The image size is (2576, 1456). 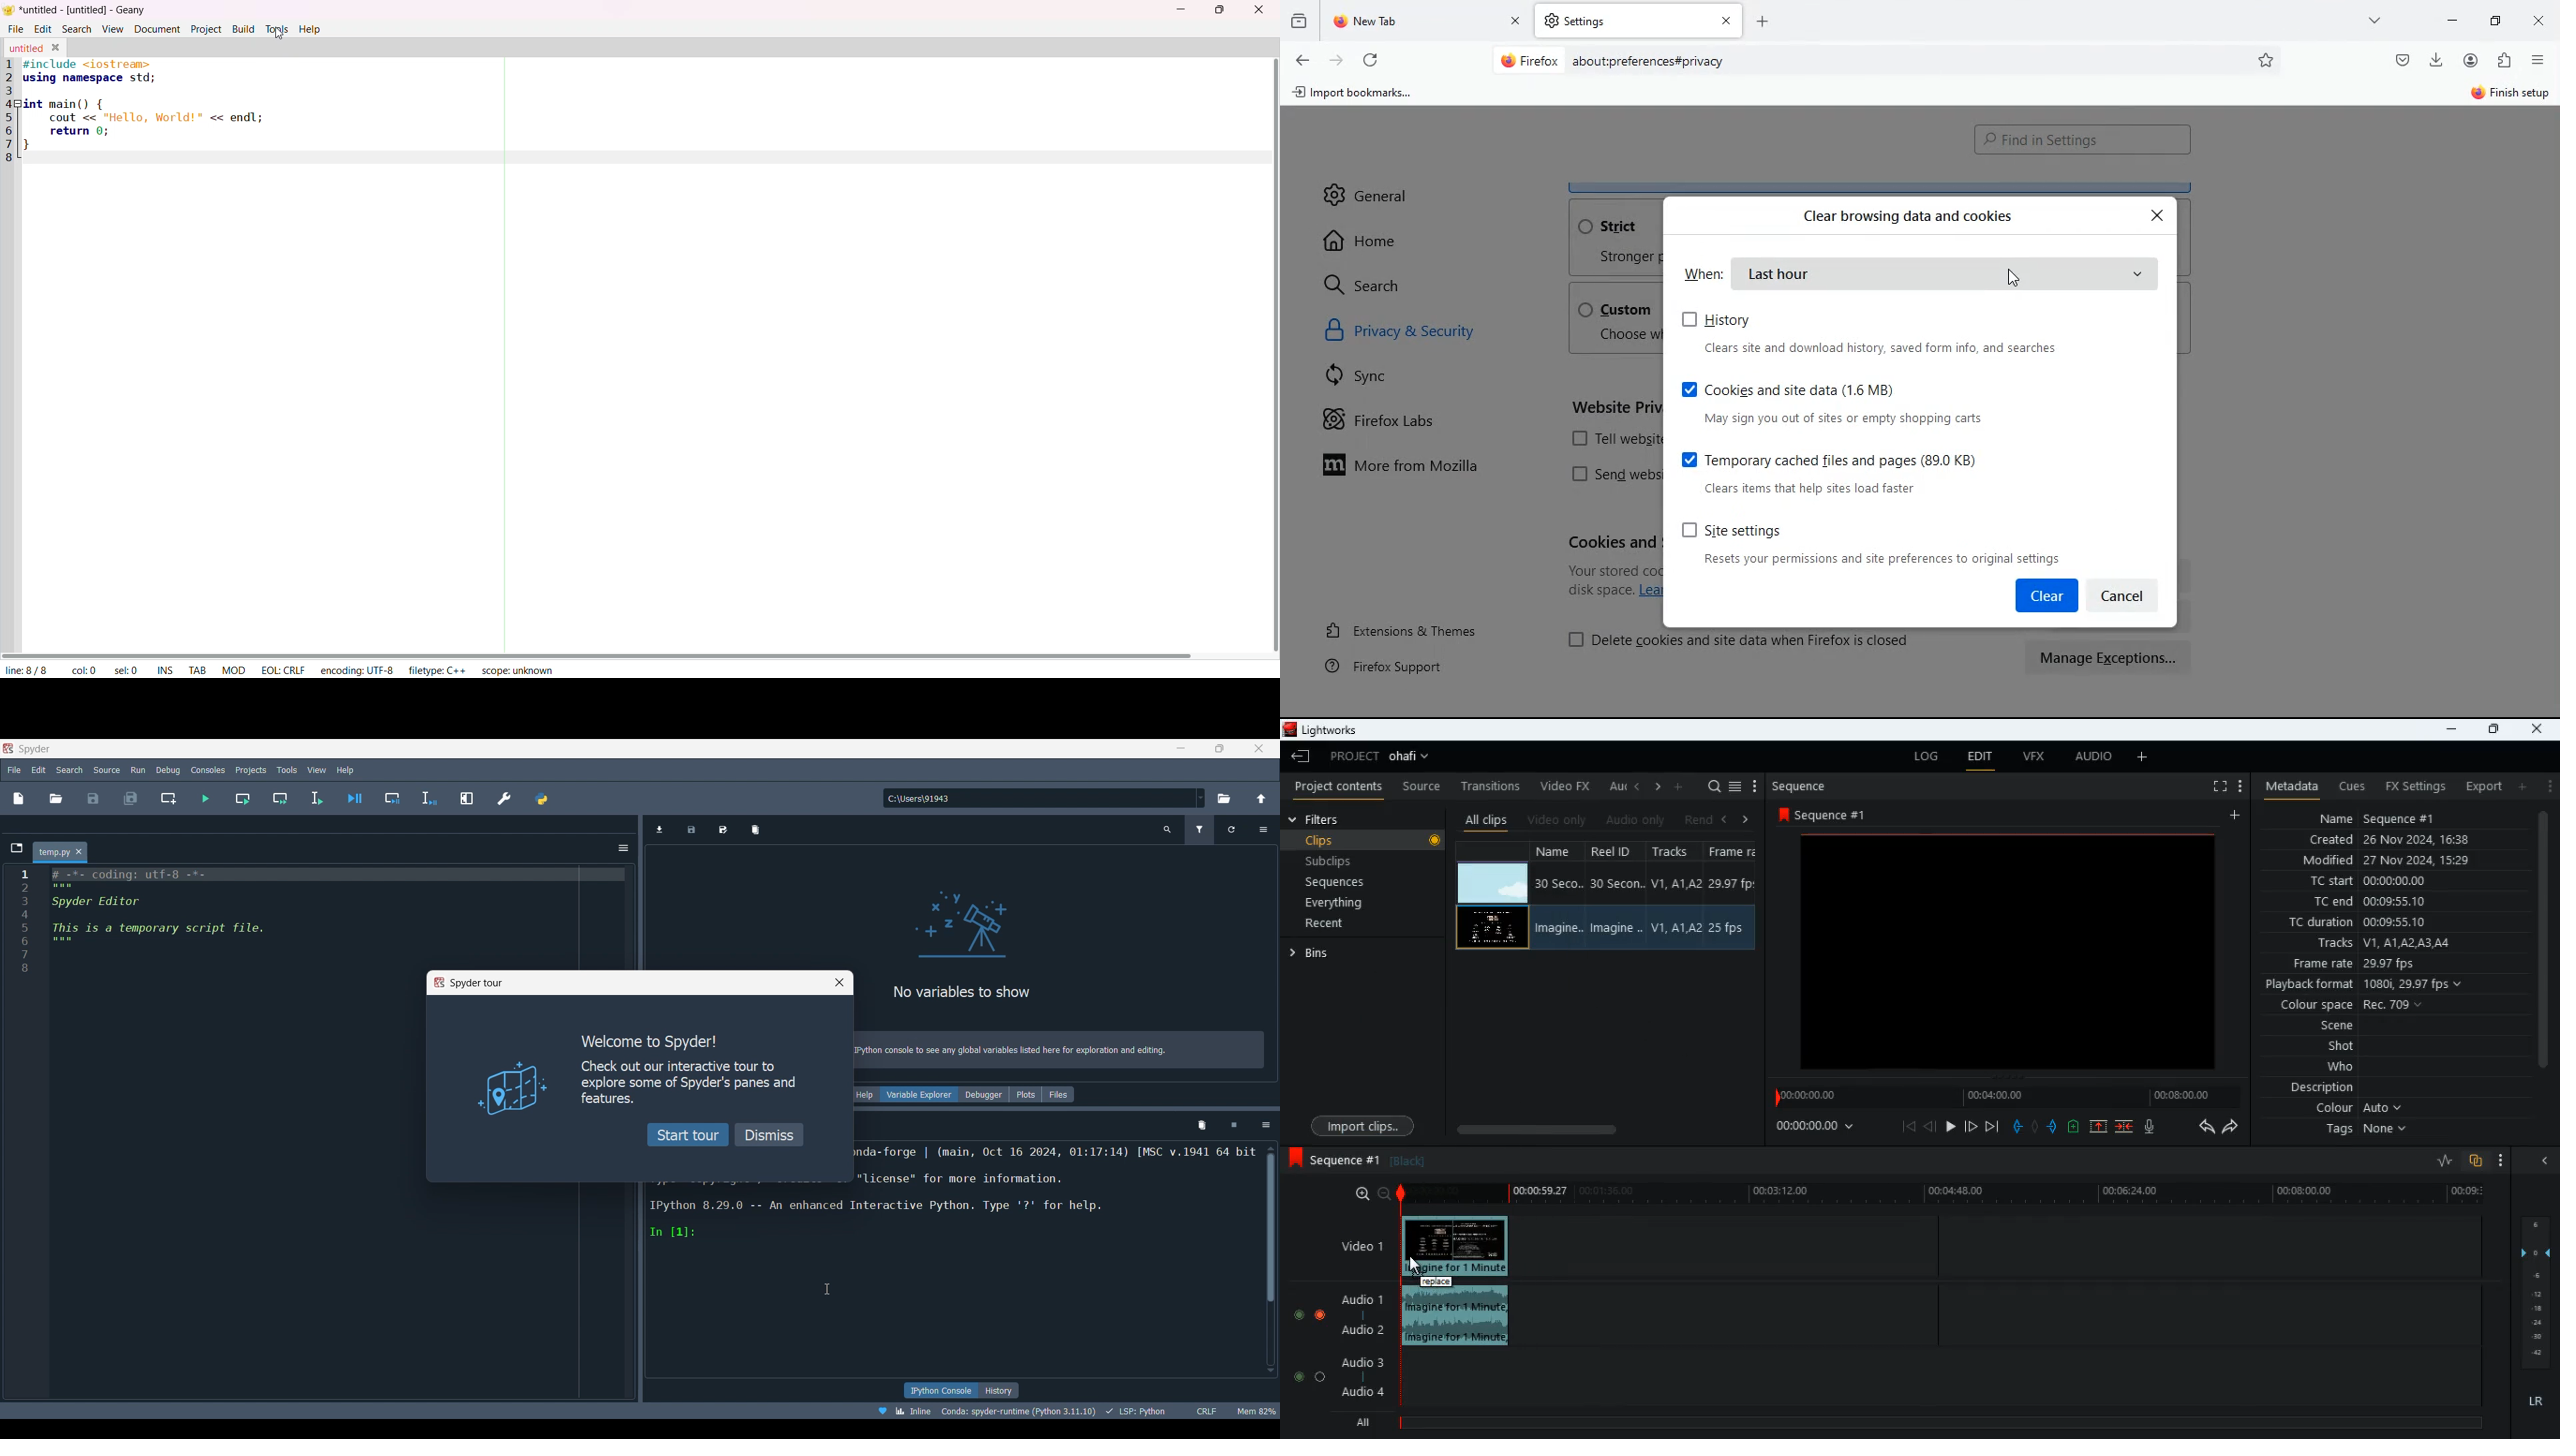 I want to click on filters, so click(x=1318, y=819).